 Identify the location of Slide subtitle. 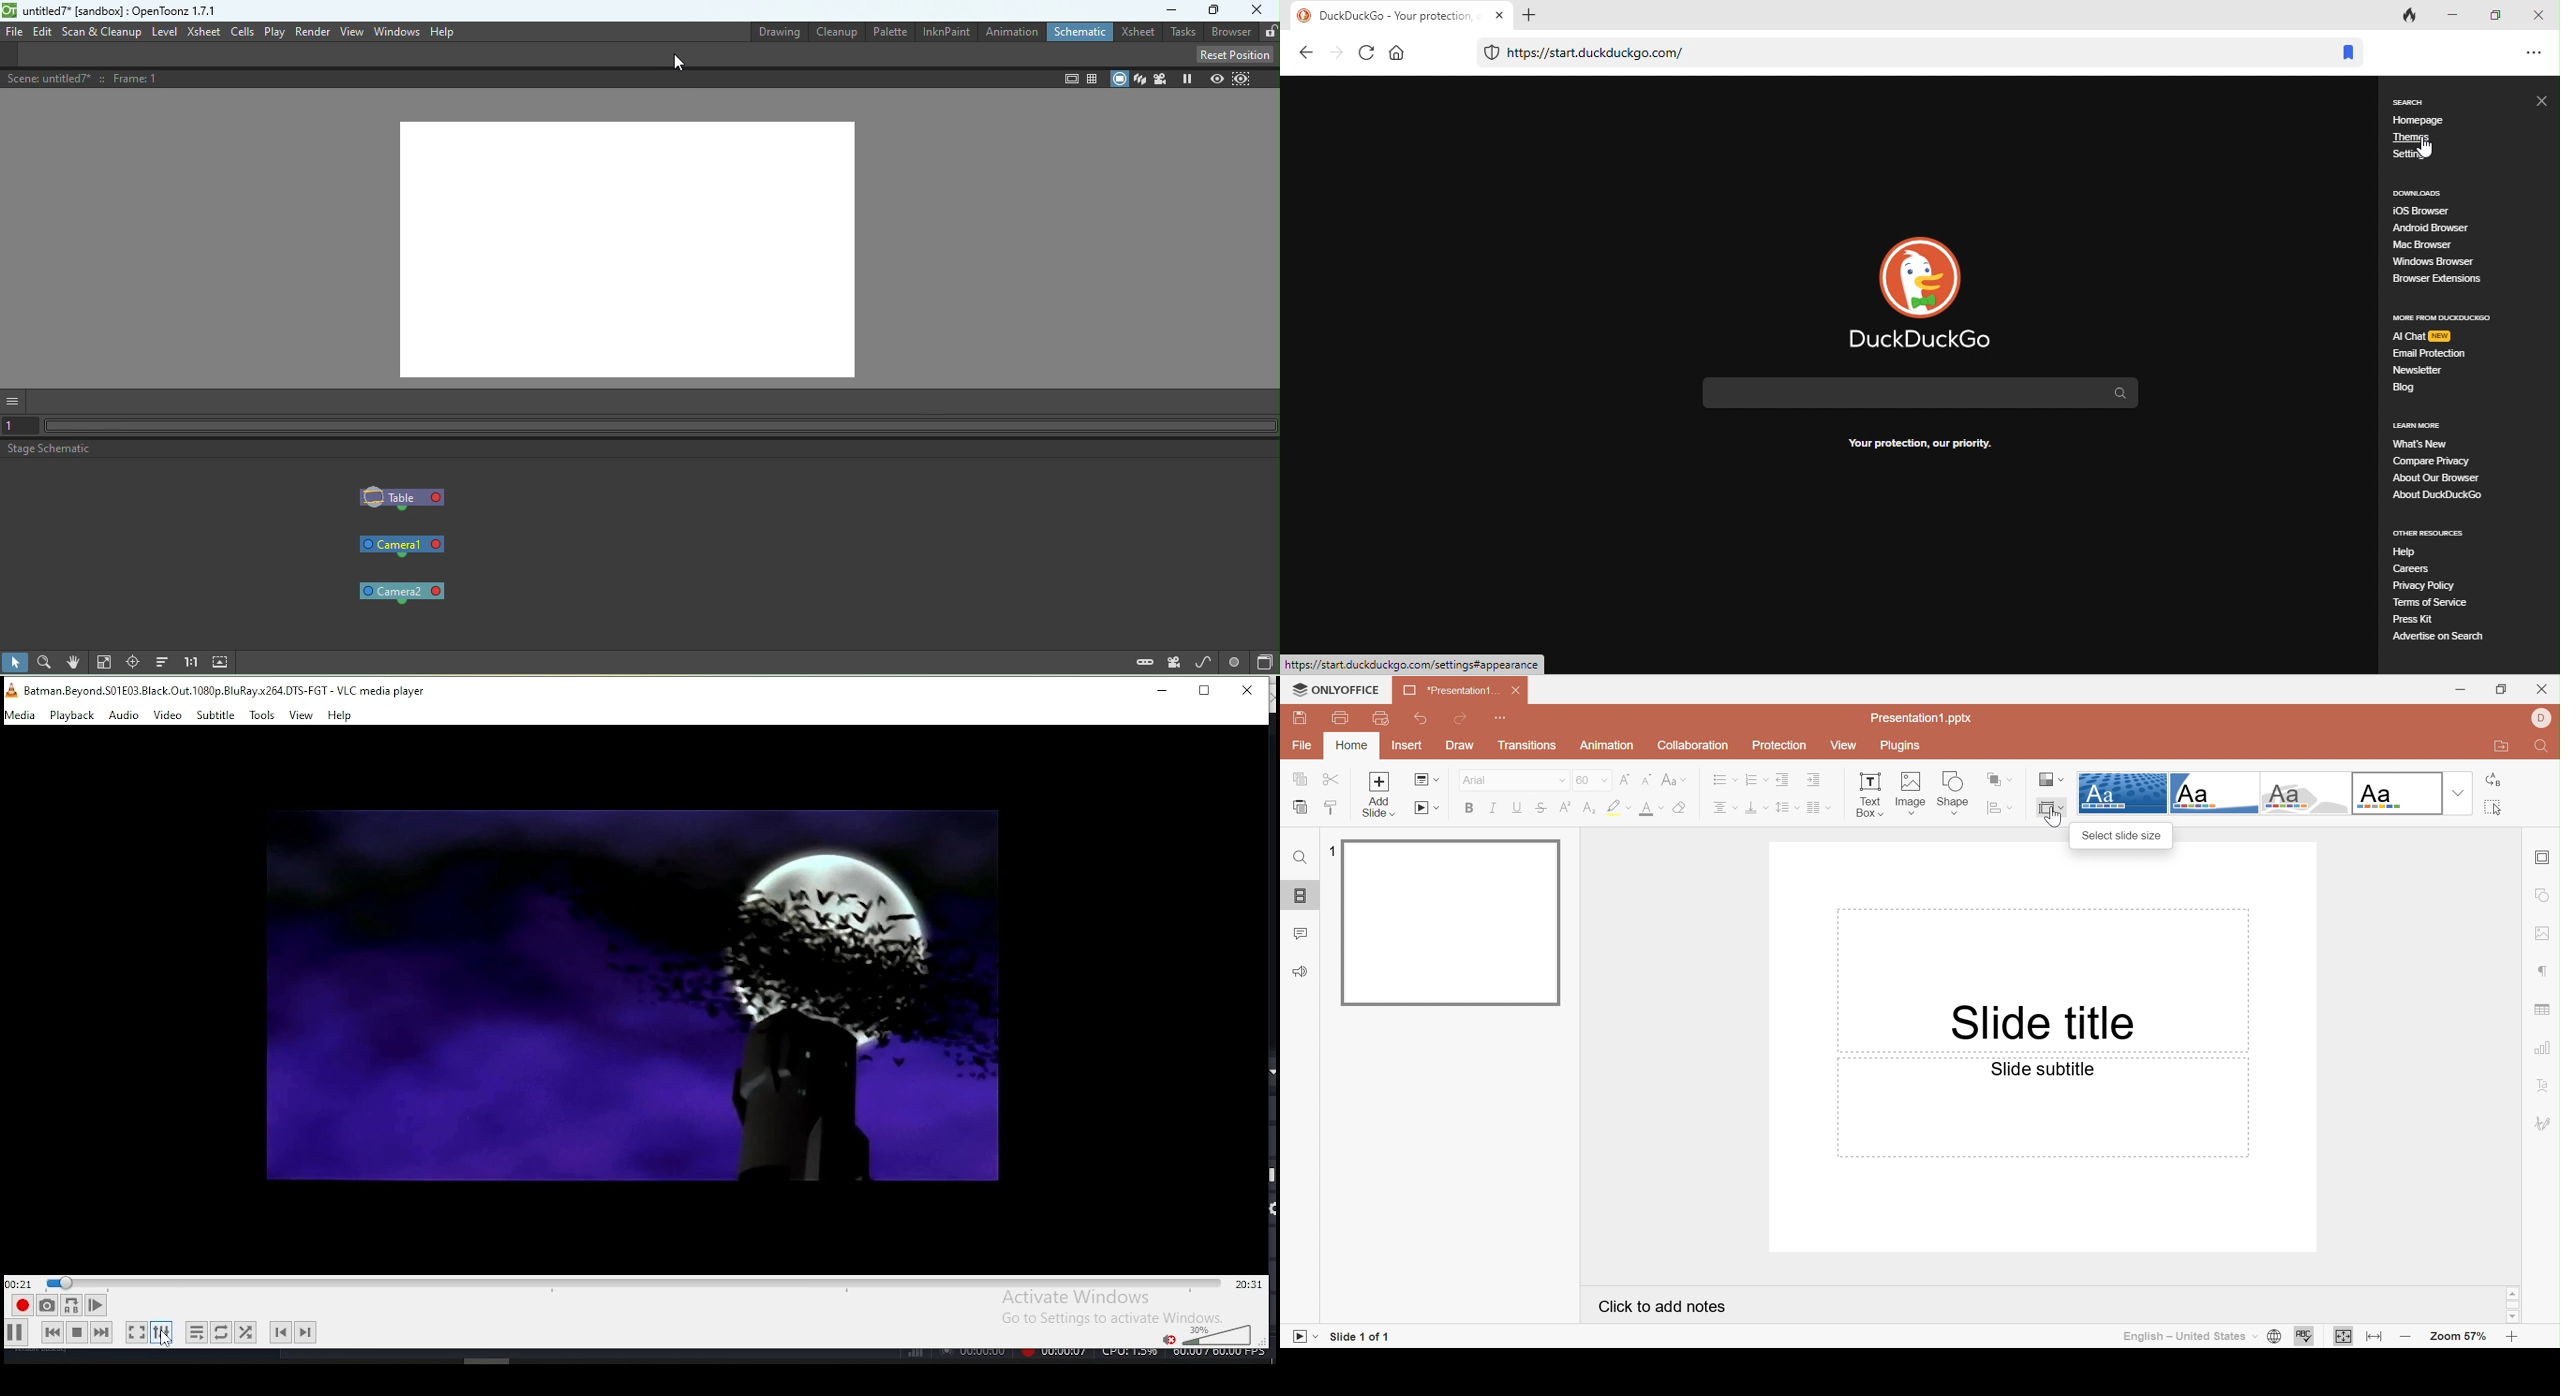
(2043, 1069).